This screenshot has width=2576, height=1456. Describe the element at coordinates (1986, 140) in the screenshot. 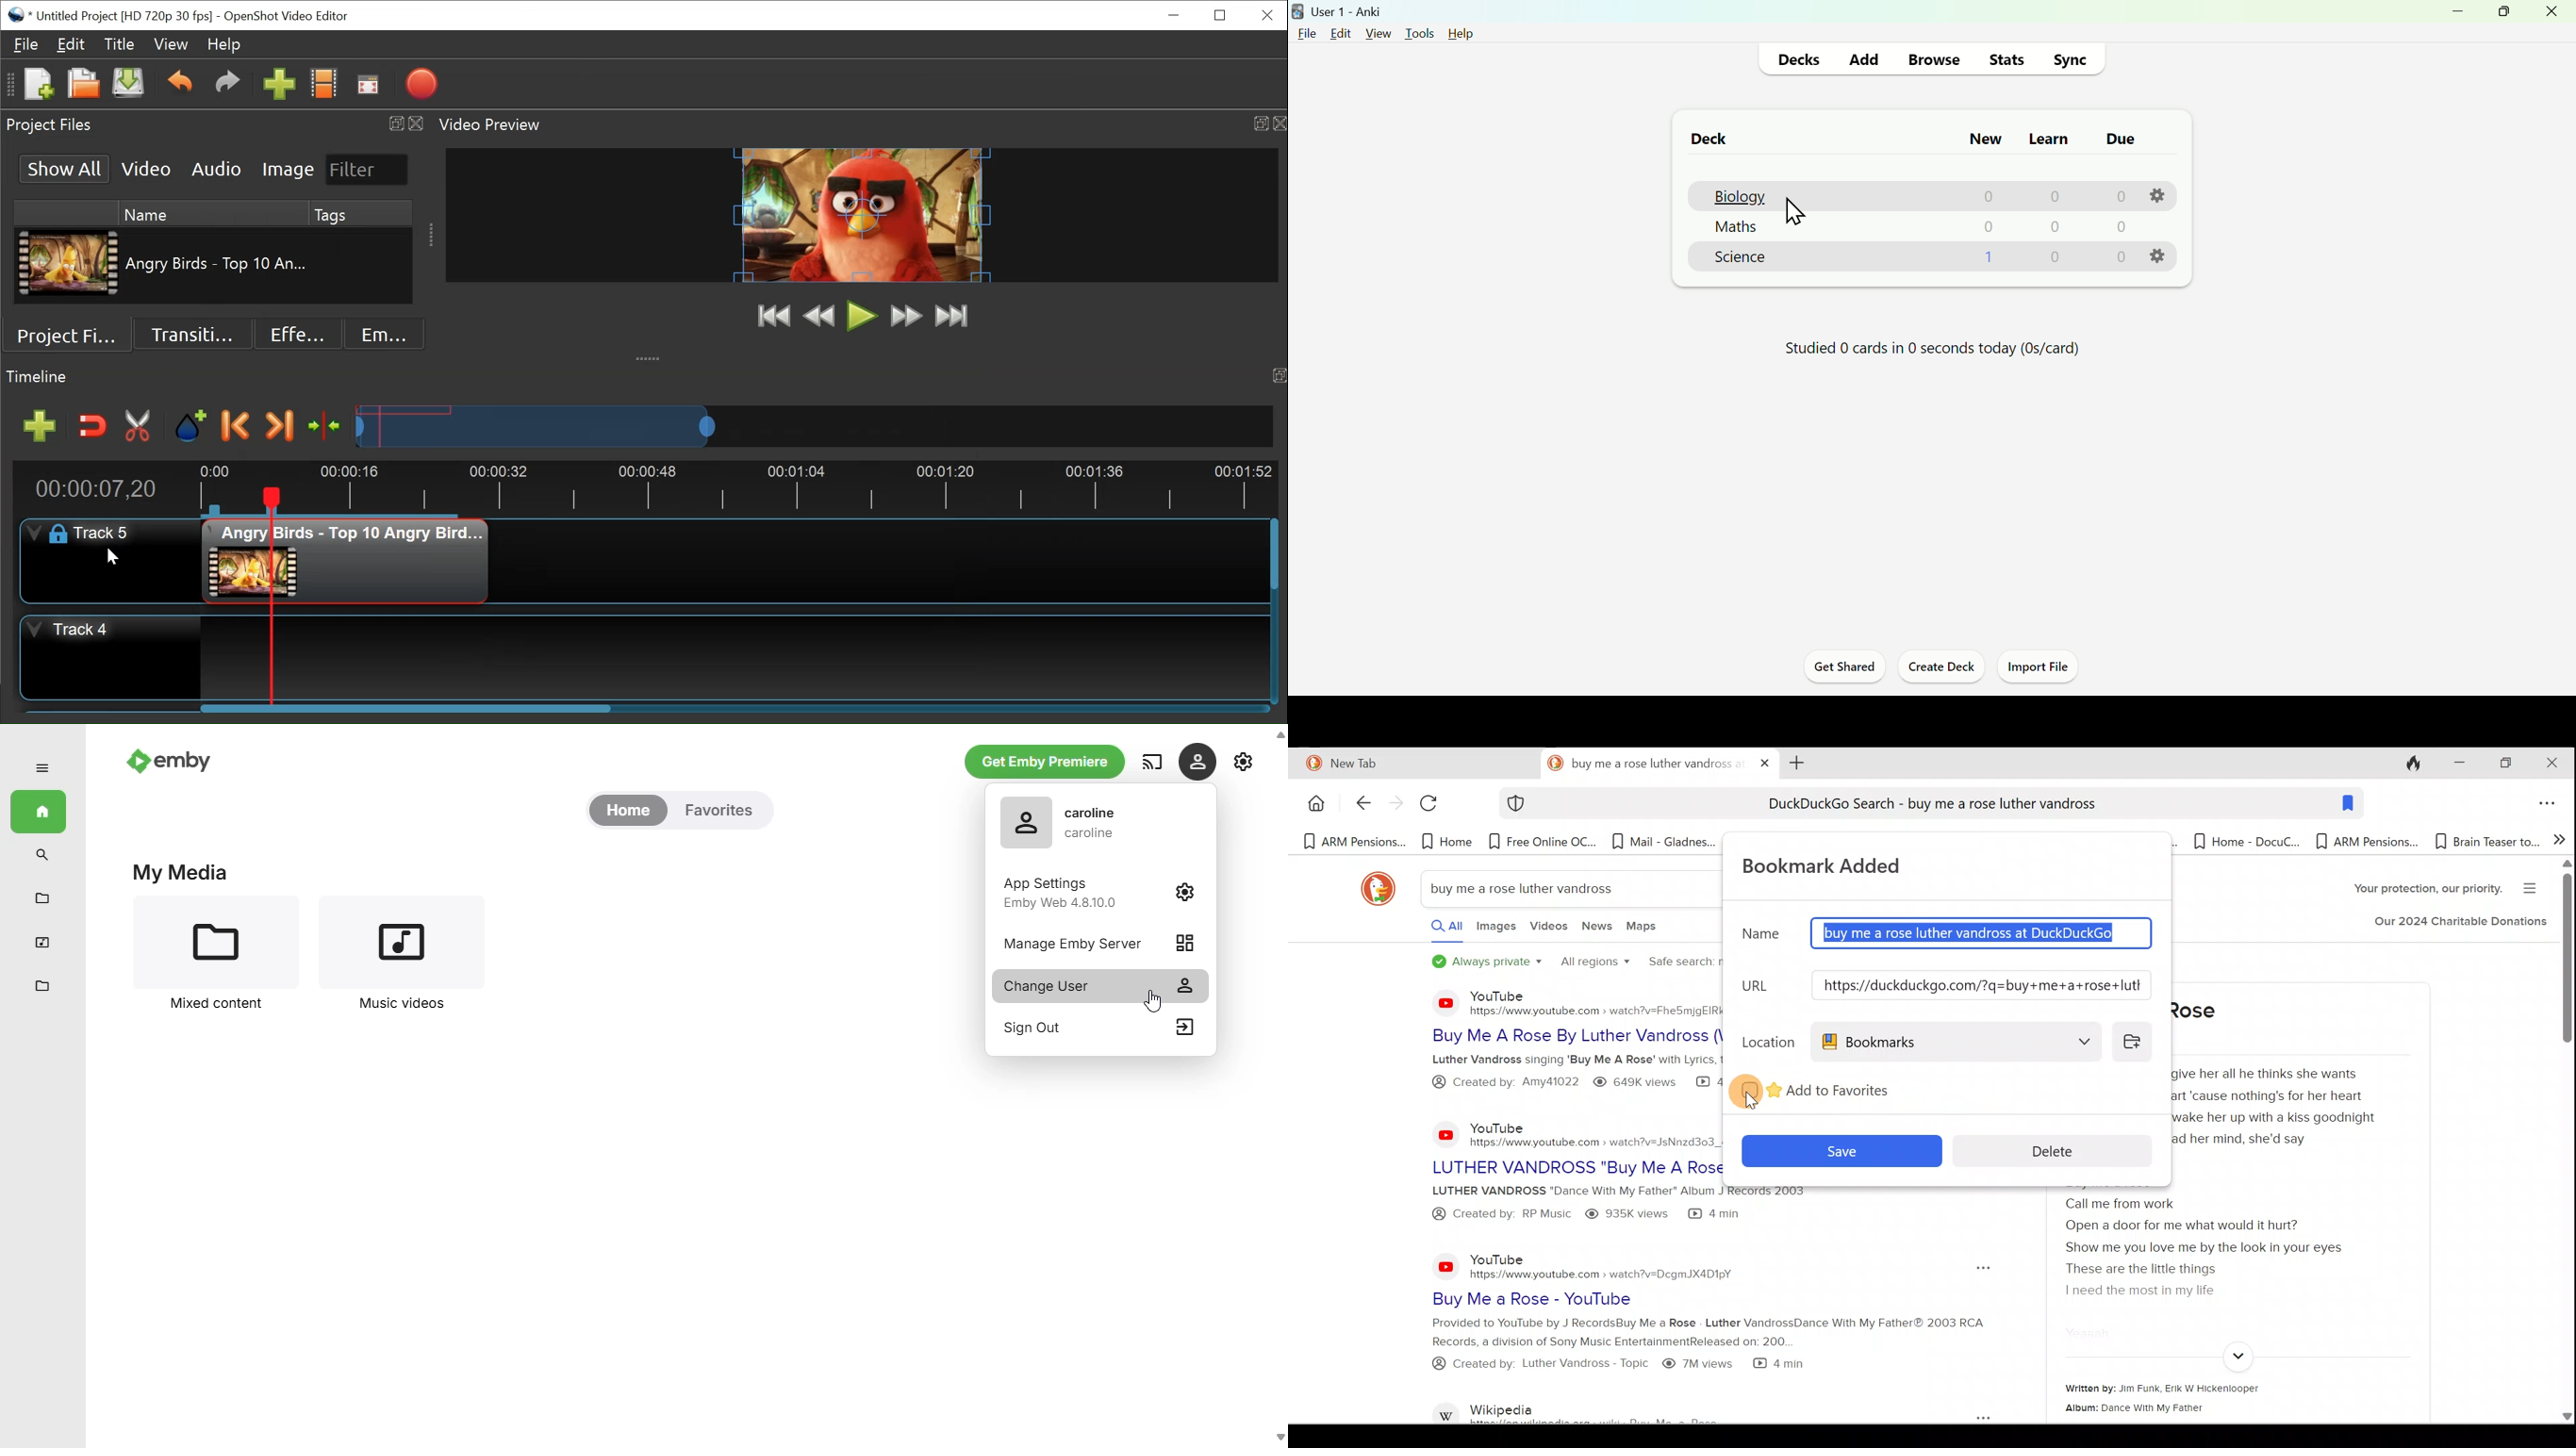

I see `New` at that location.